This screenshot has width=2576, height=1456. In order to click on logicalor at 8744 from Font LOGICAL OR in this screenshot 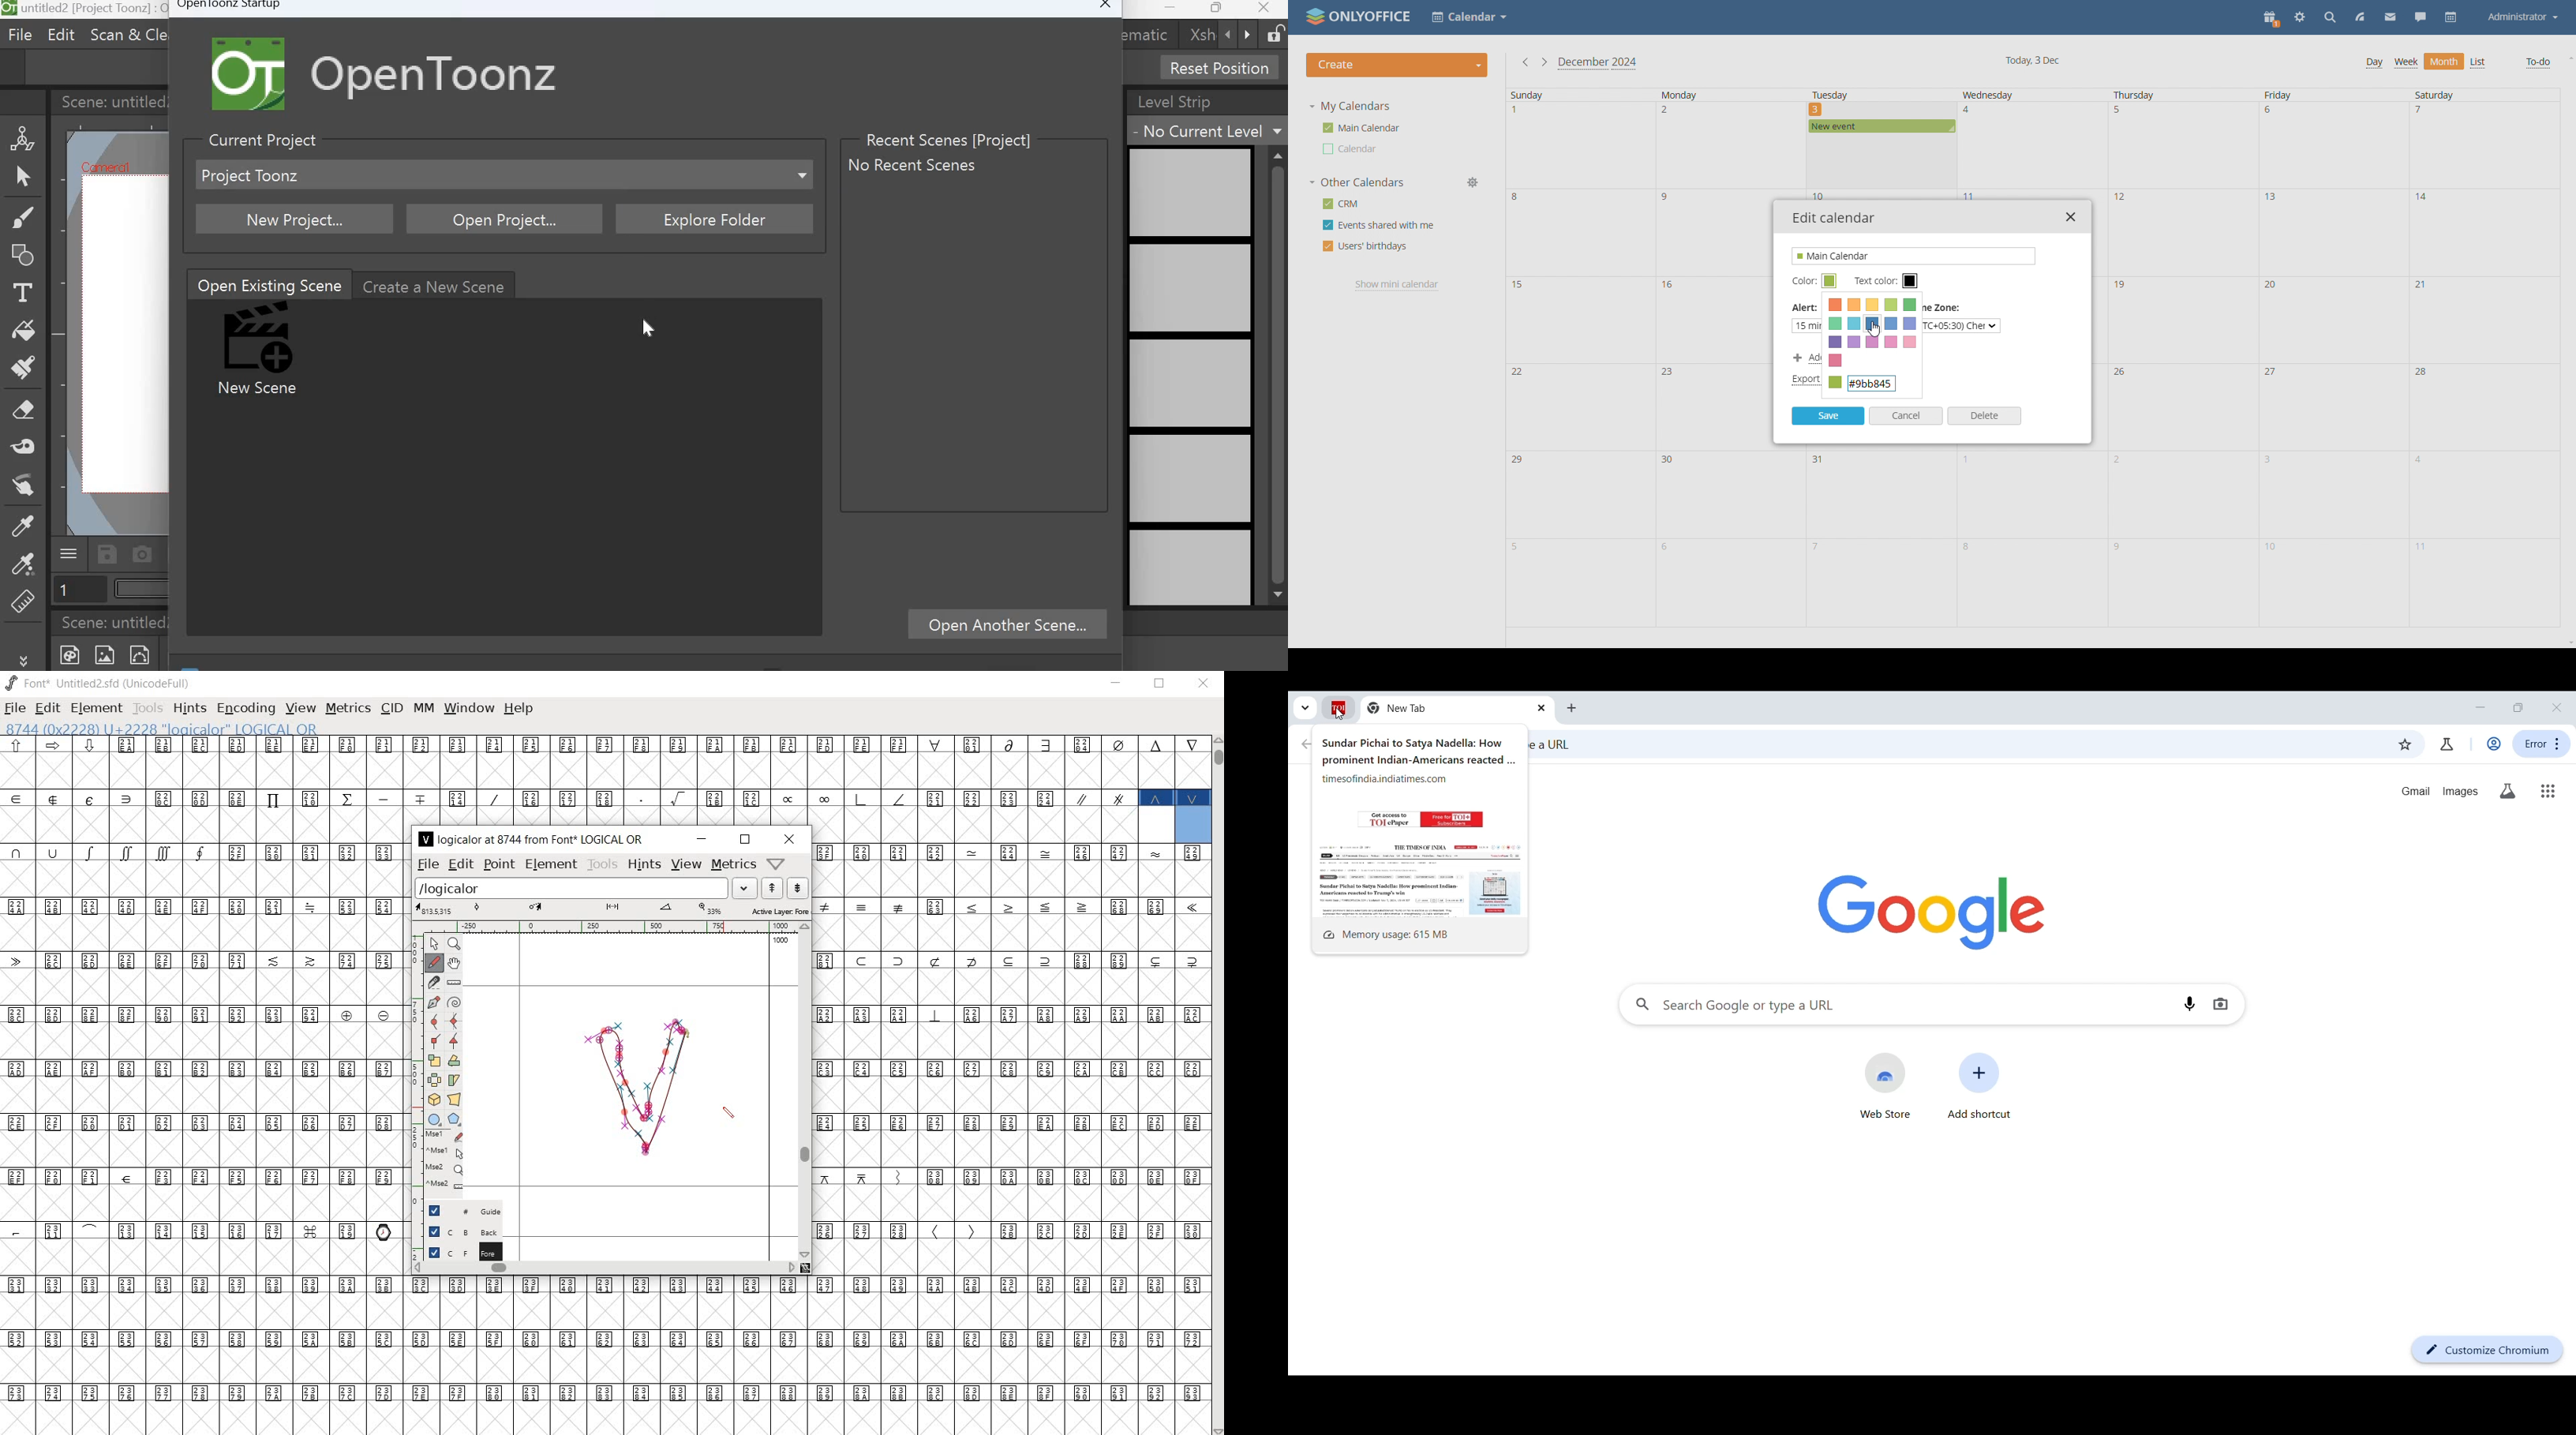, I will do `click(531, 840)`.